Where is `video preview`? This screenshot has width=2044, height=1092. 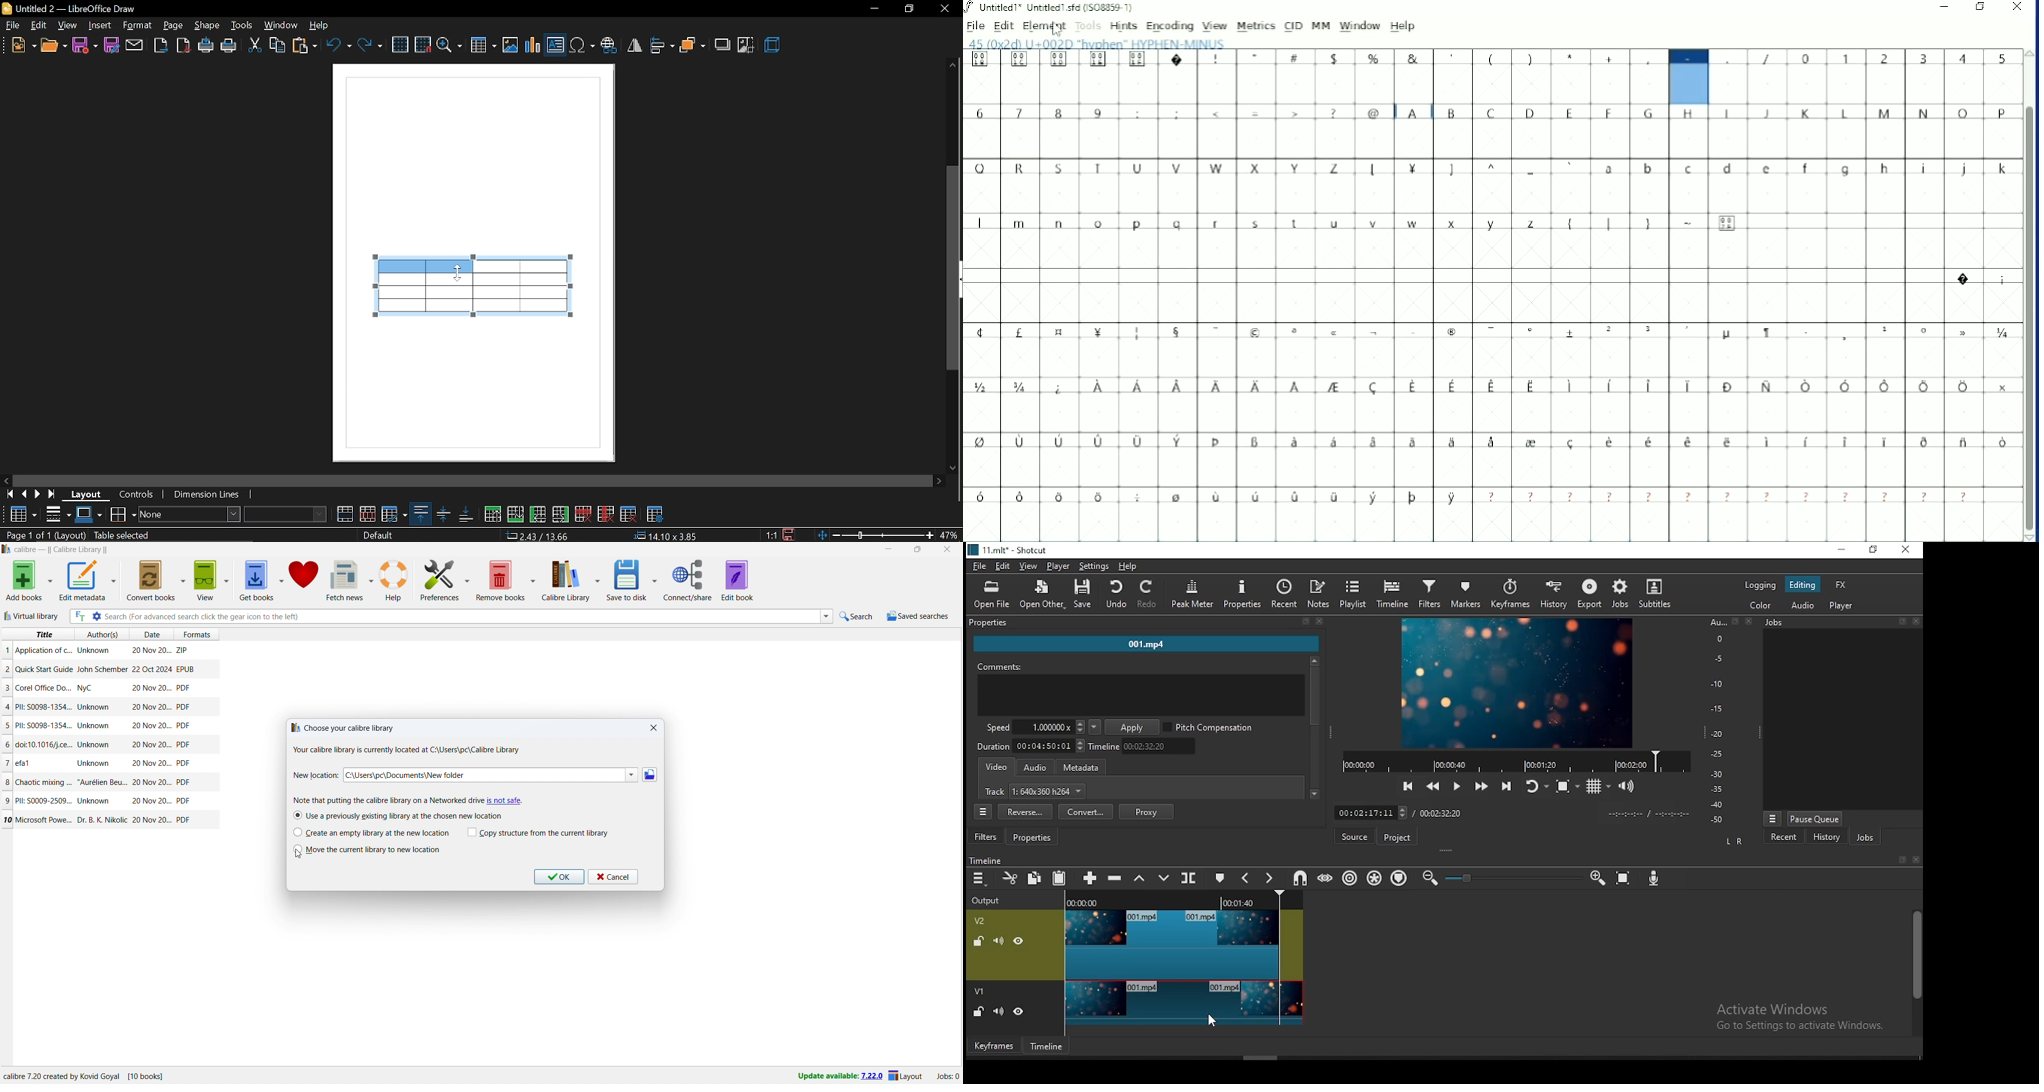
video preview is located at coordinates (1516, 684).